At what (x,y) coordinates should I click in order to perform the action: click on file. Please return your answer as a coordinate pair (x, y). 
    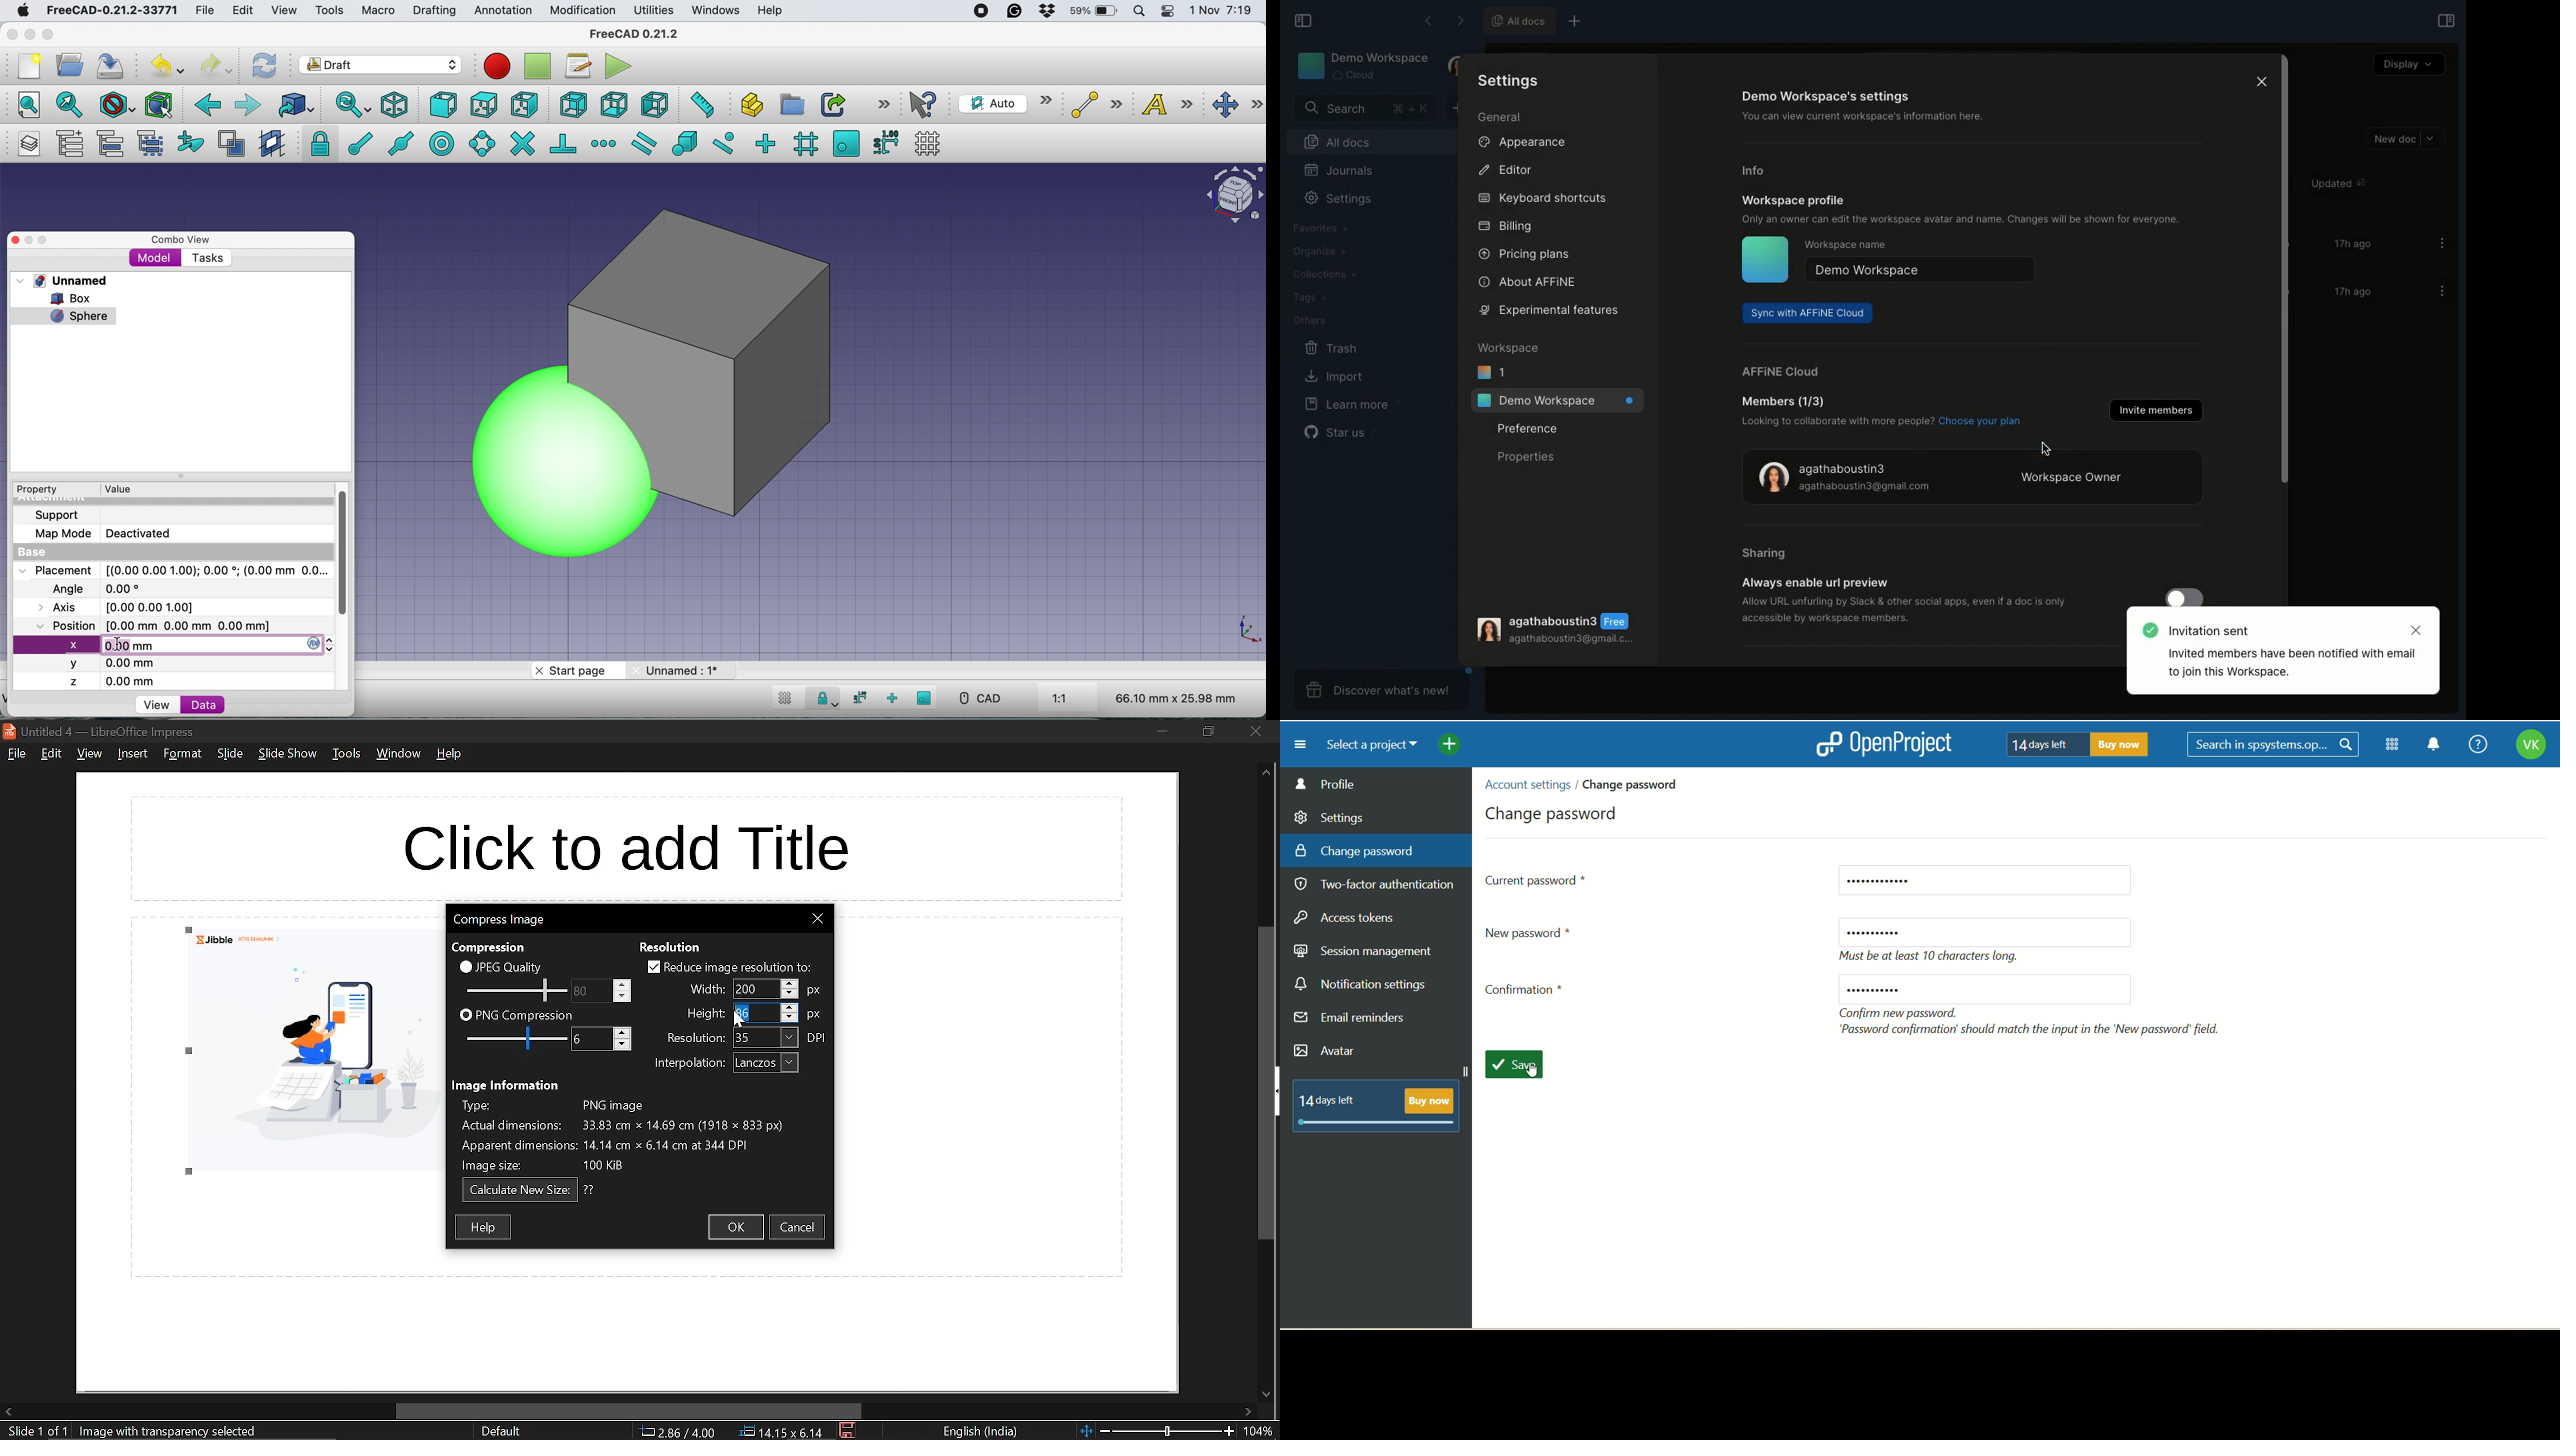
    Looking at the image, I should click on (16, 753).